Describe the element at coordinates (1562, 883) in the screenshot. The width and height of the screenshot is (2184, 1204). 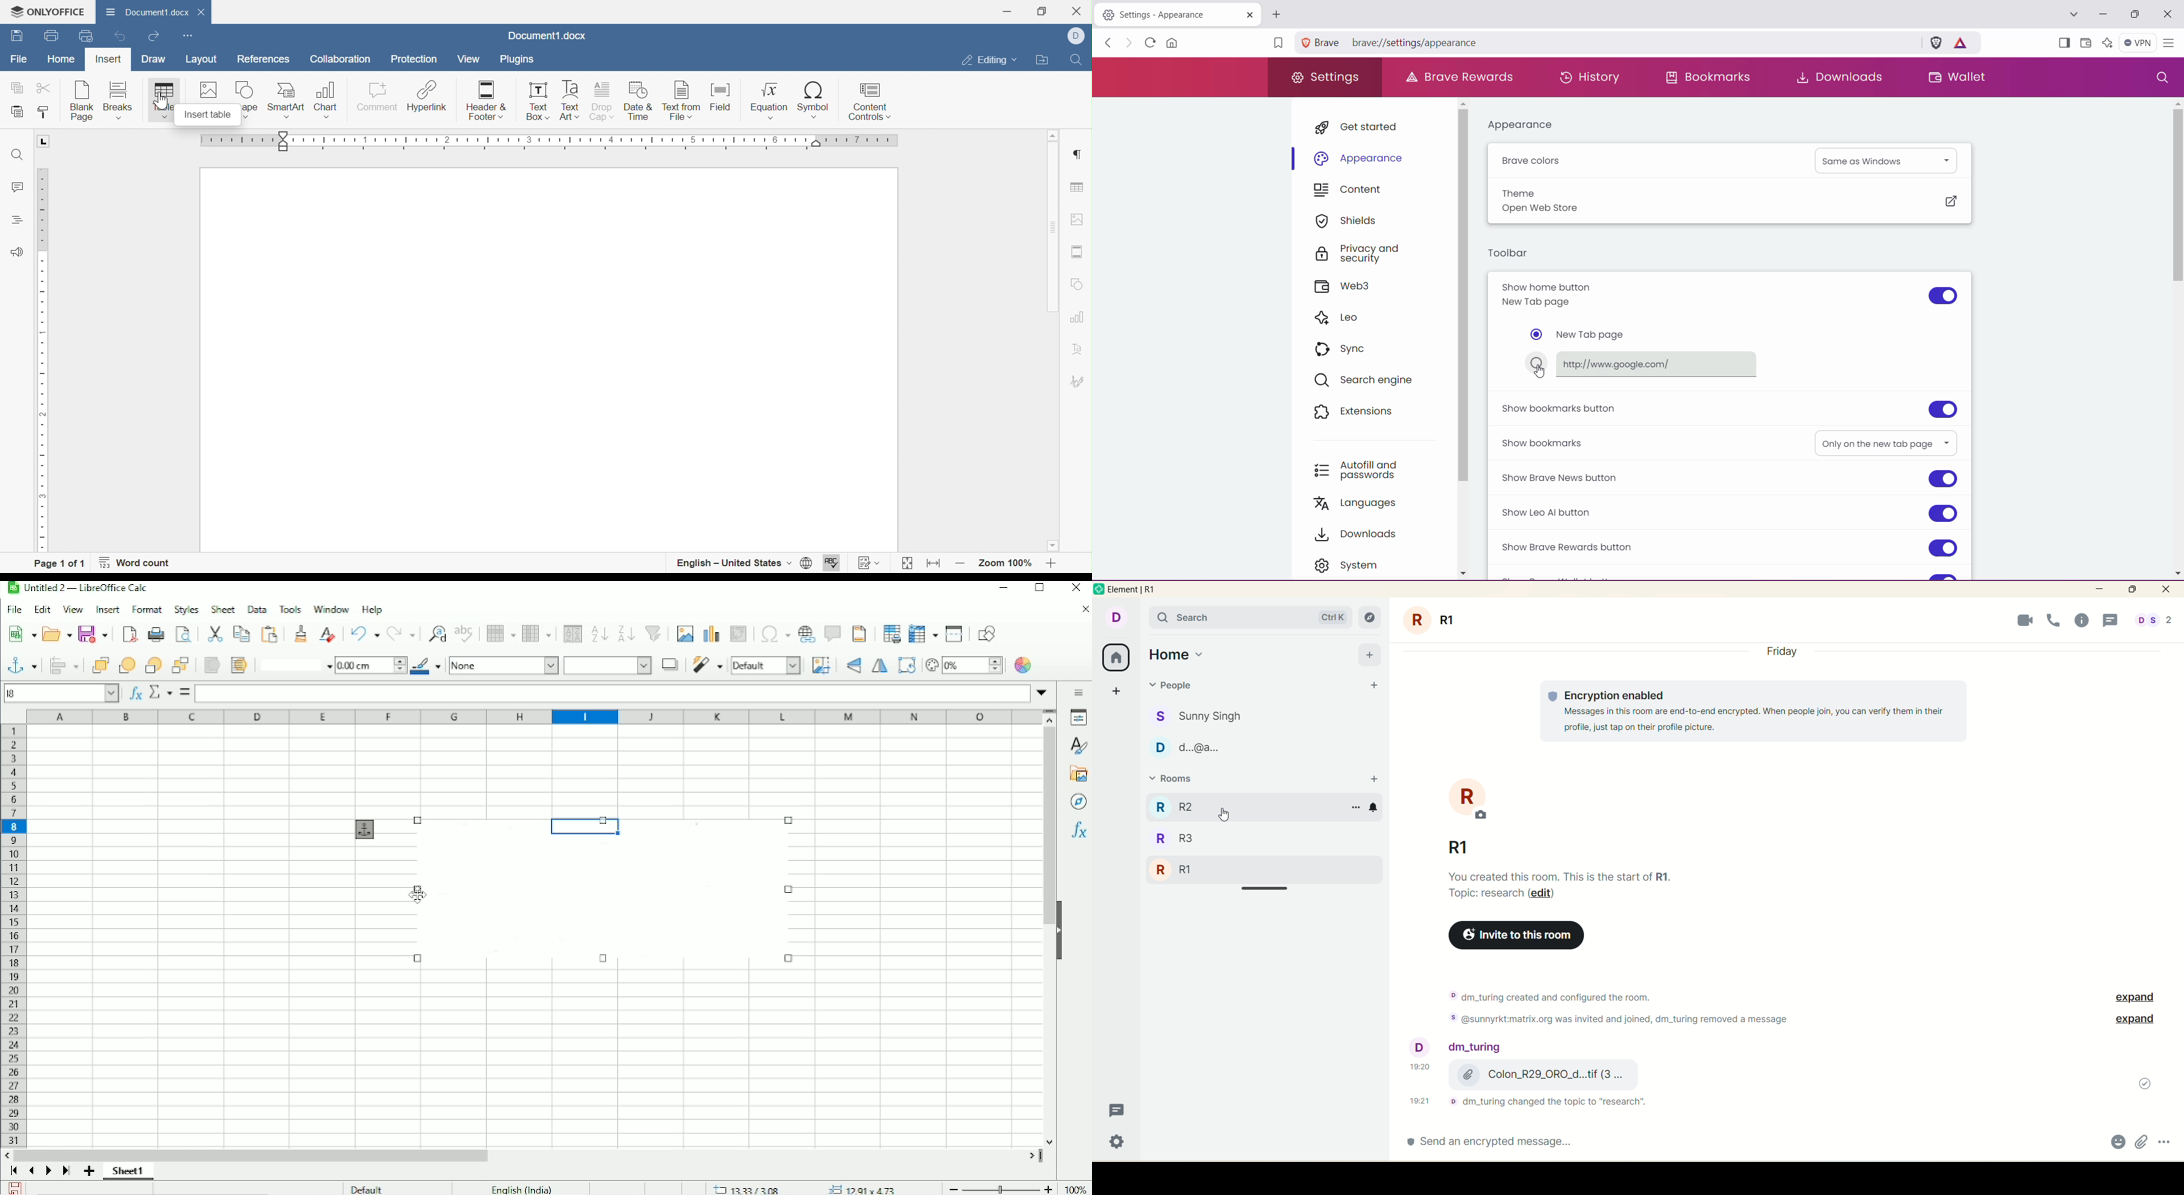
I see `text` at that location.